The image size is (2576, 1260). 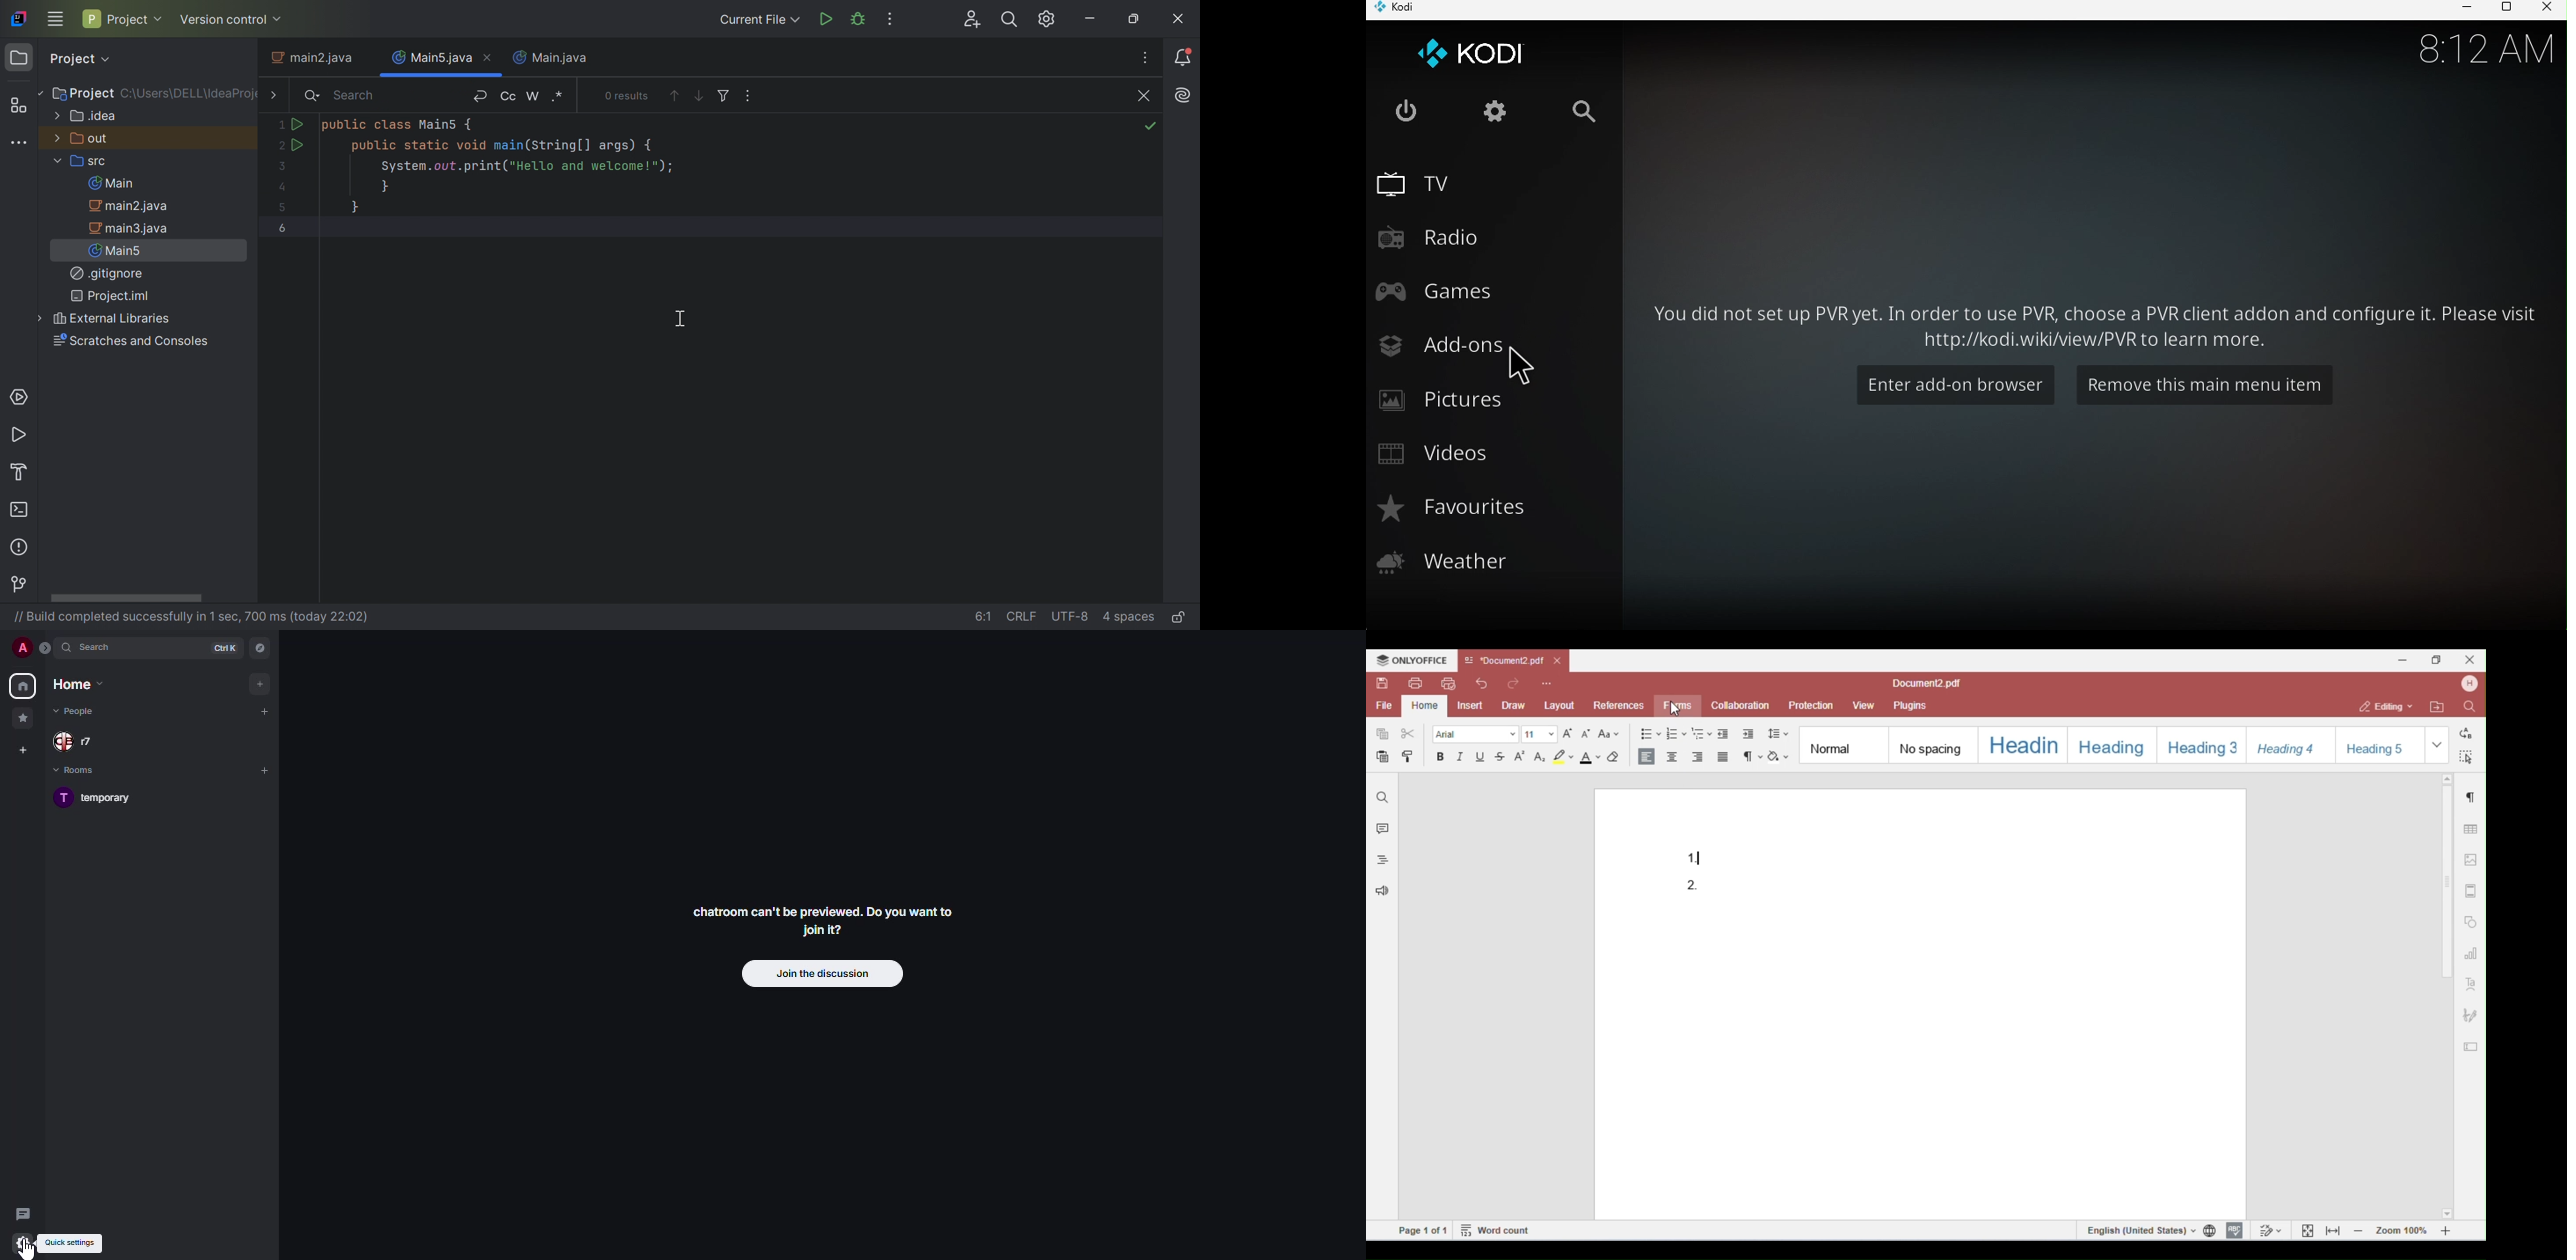 What do you see at coordinates (23, 717) in the screenshot?
I see `favorites` at bounding box center [23, 717].